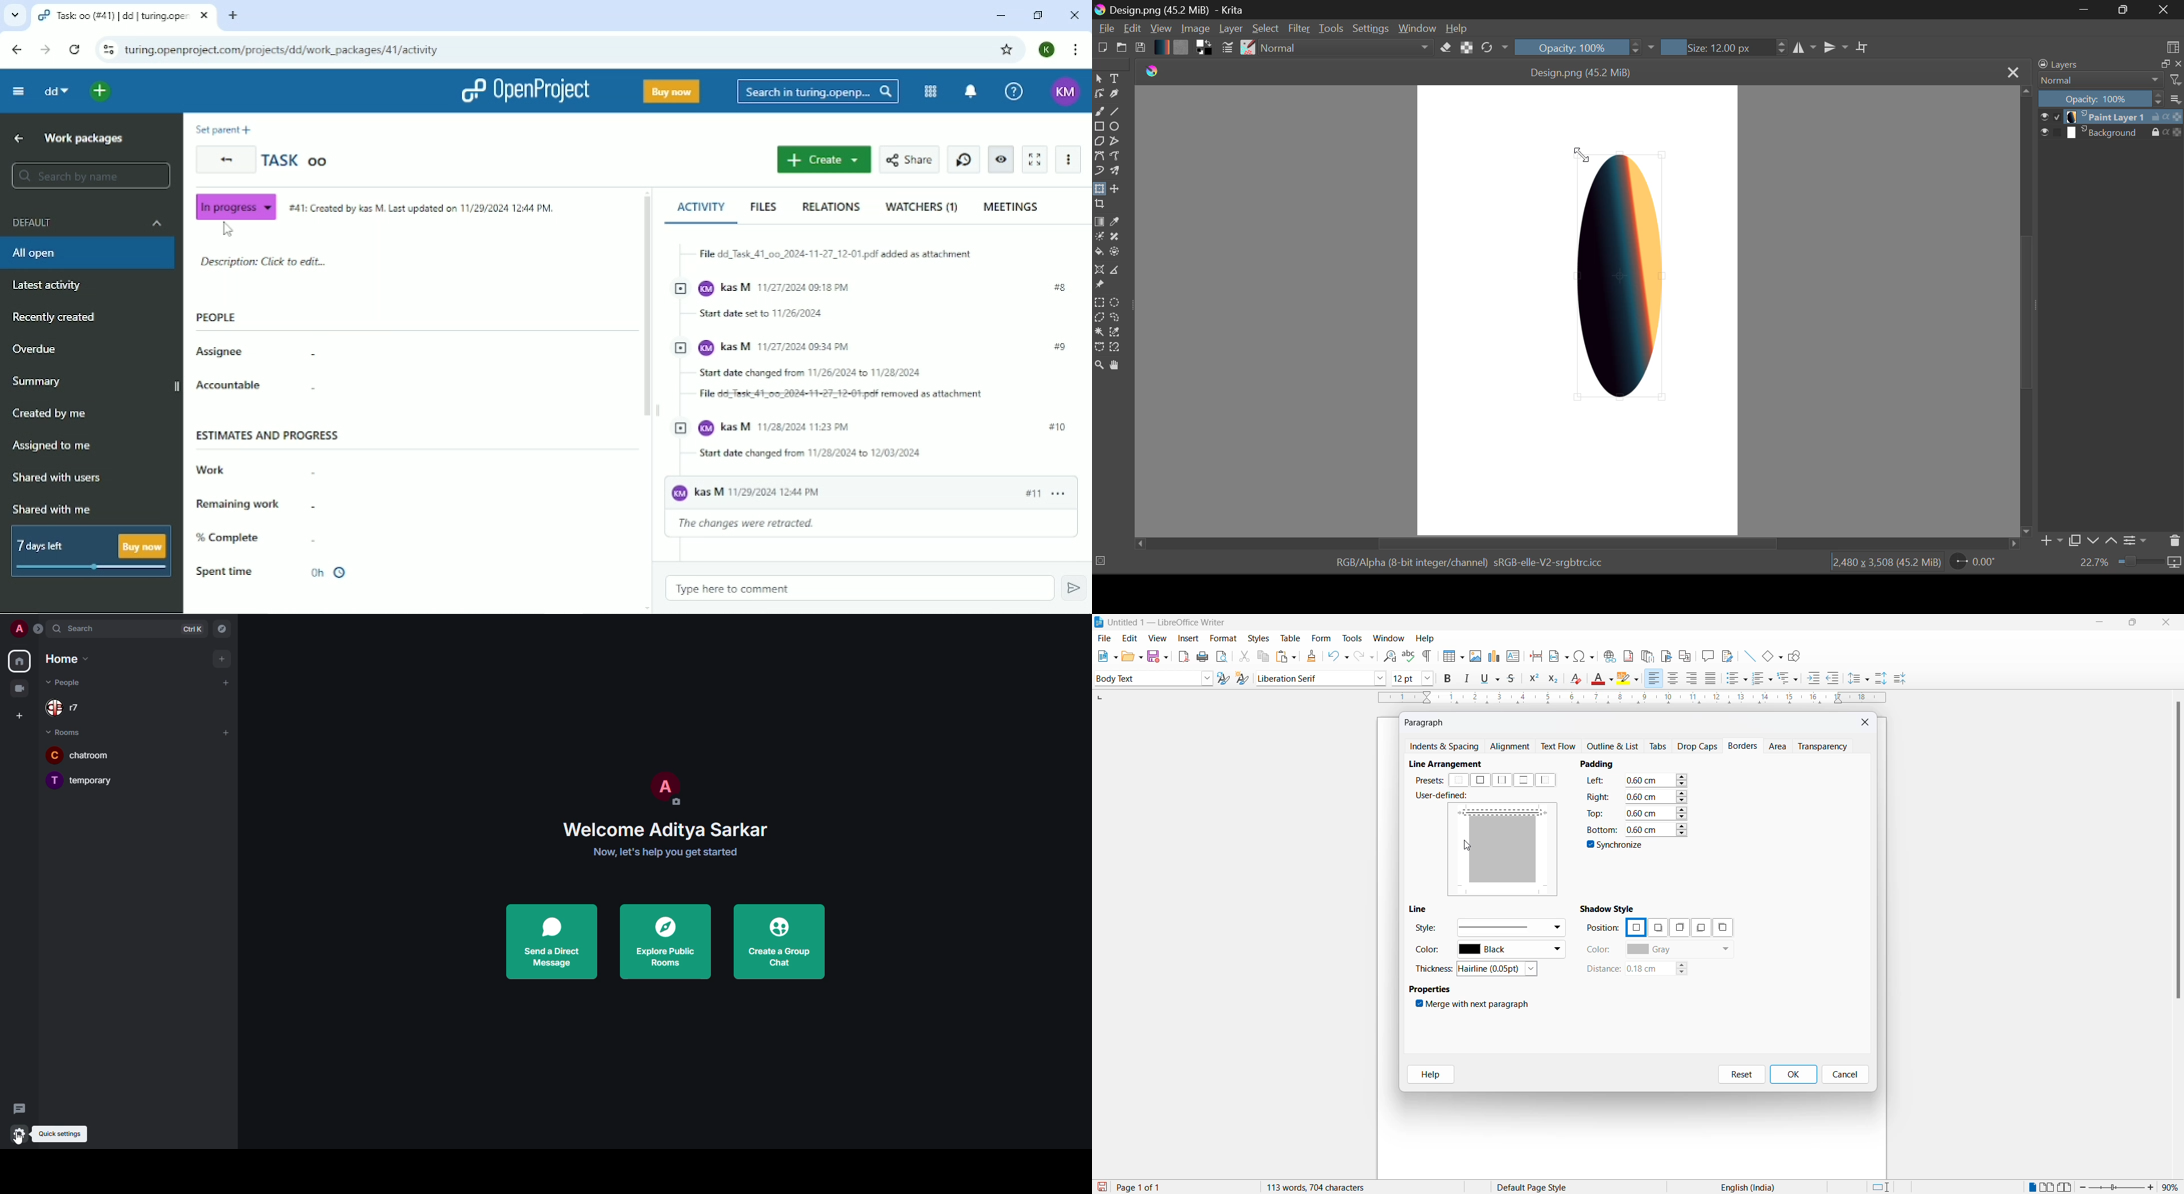 The height and width of the screenshot is (1204, 2184). Describe the element at coordinates (69, 682) in the screenshot. I see `people` at that location.